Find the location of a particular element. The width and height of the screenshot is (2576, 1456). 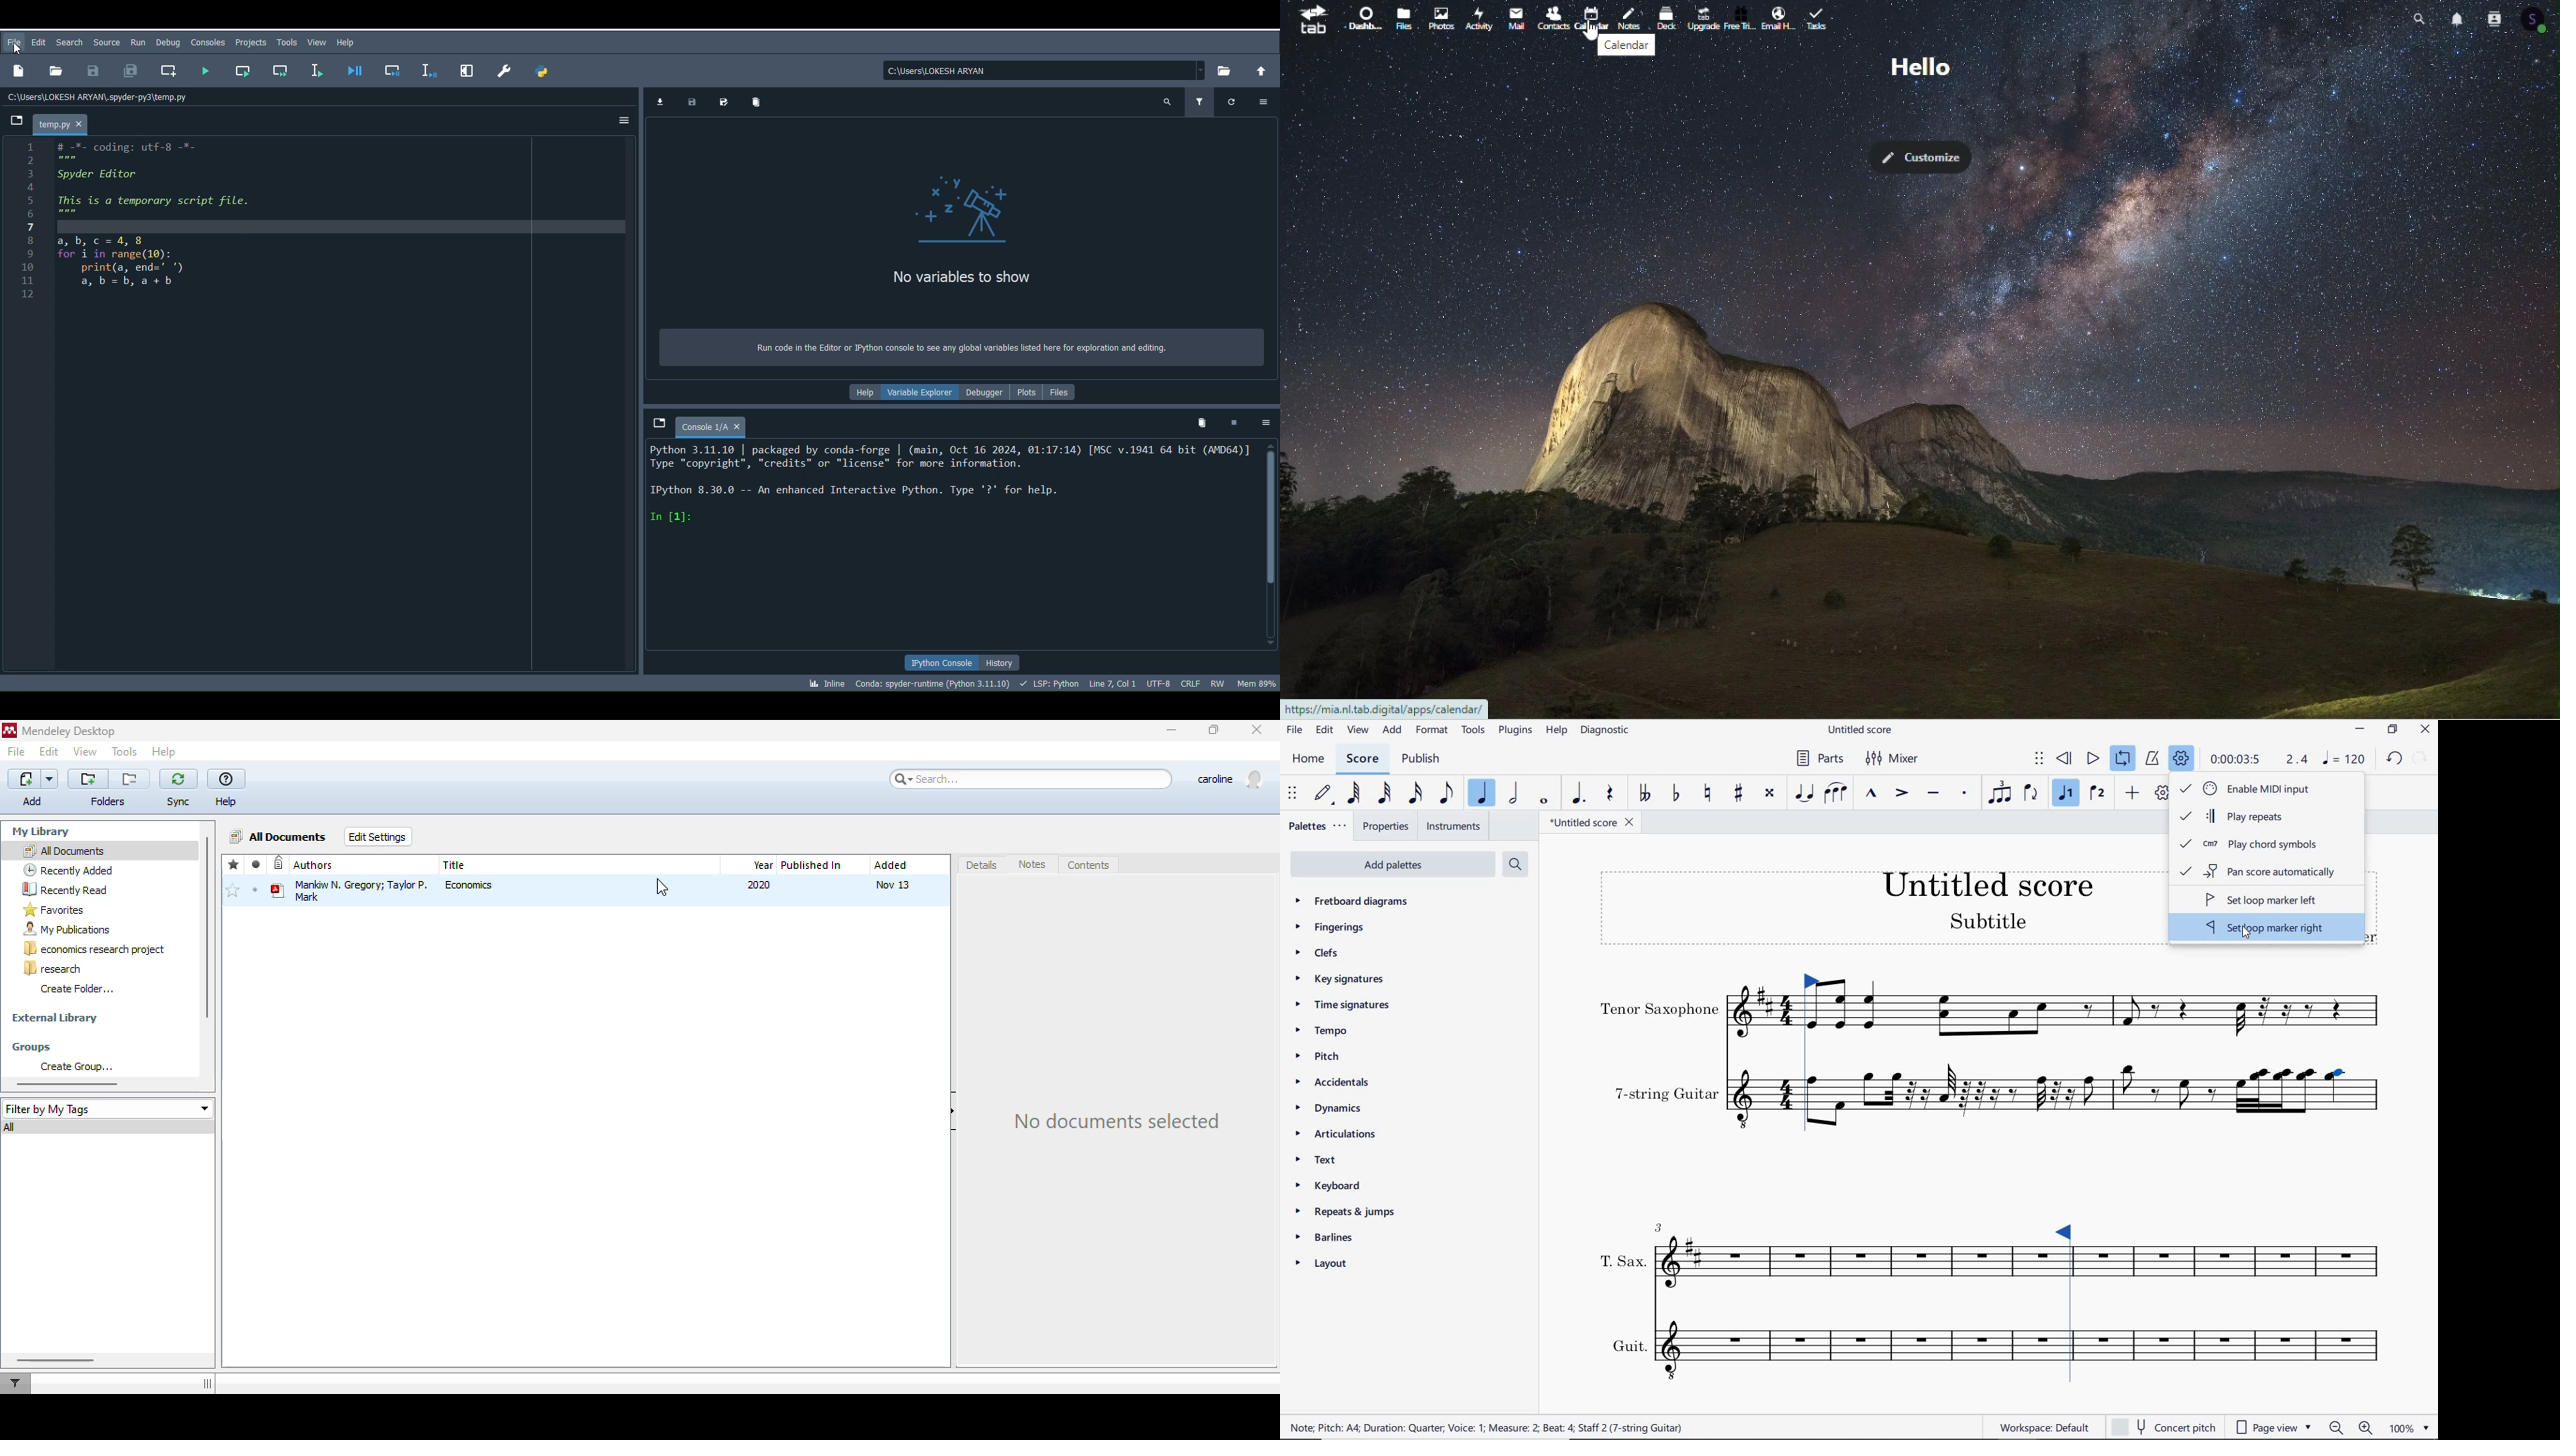

TOGGLE-DOUBLE FLAT is located at coordinates (1644, 794).